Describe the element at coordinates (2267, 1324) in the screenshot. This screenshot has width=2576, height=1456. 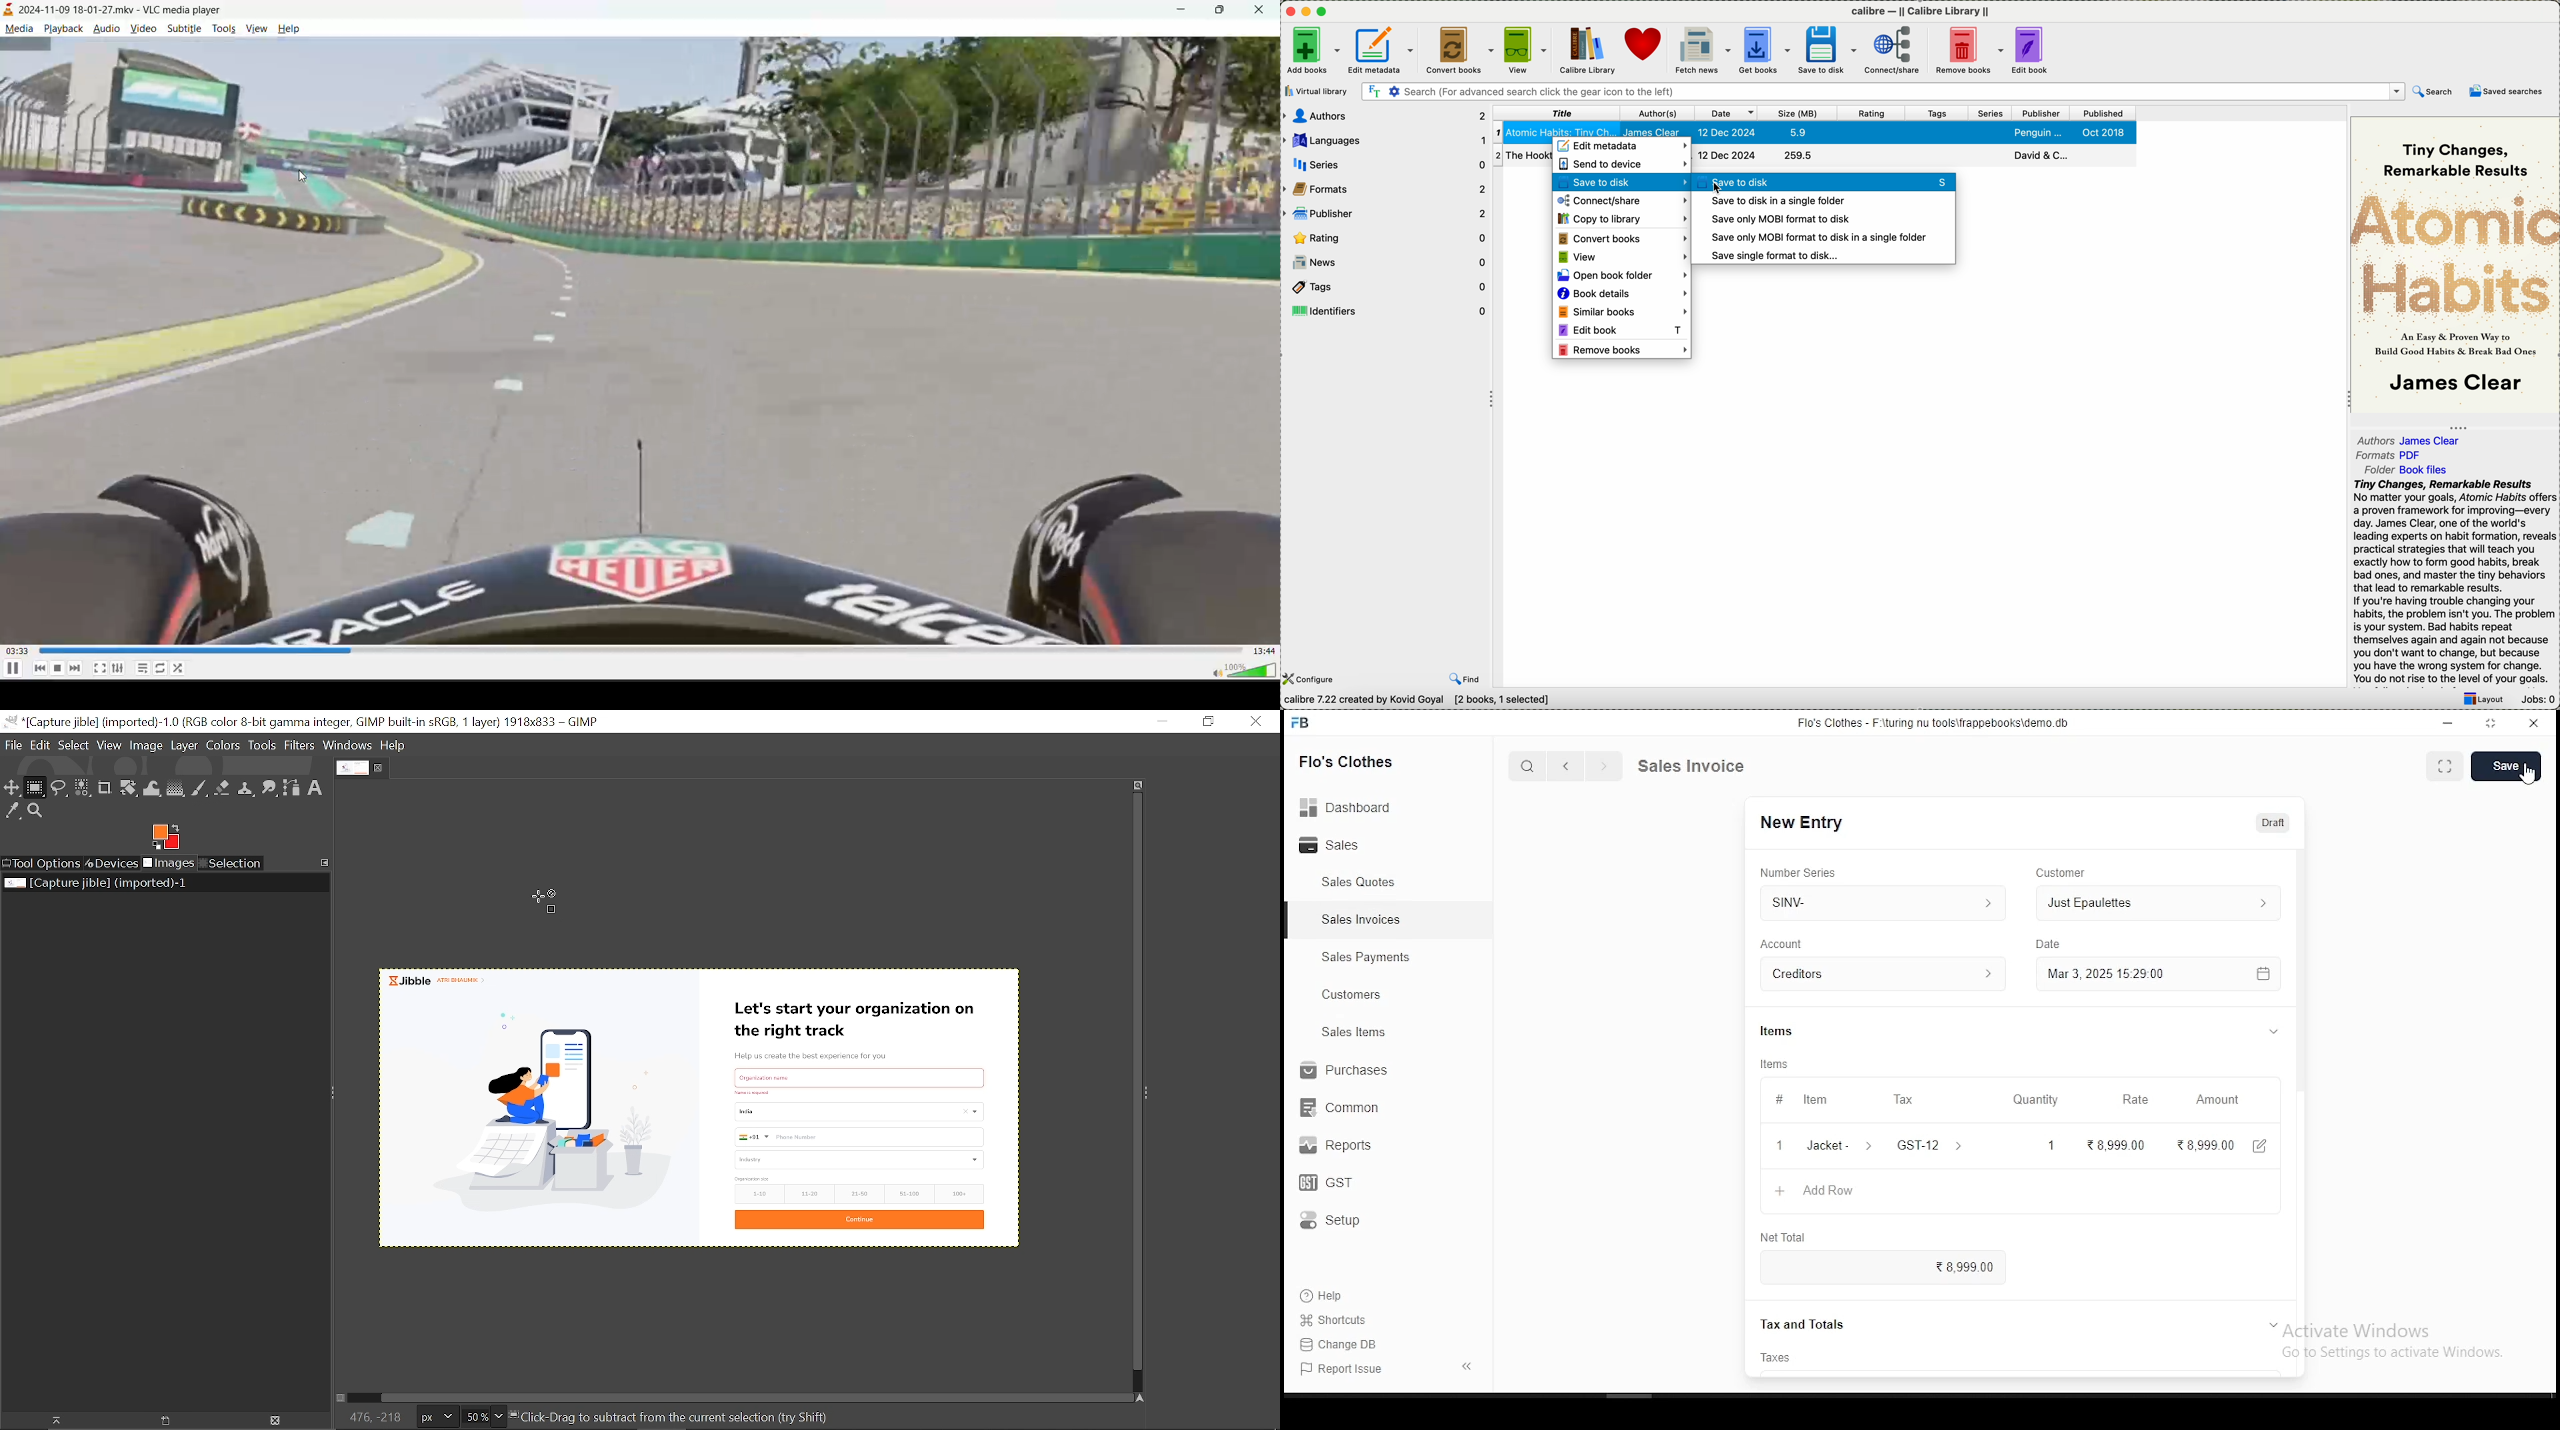
I see `expand` at that location.